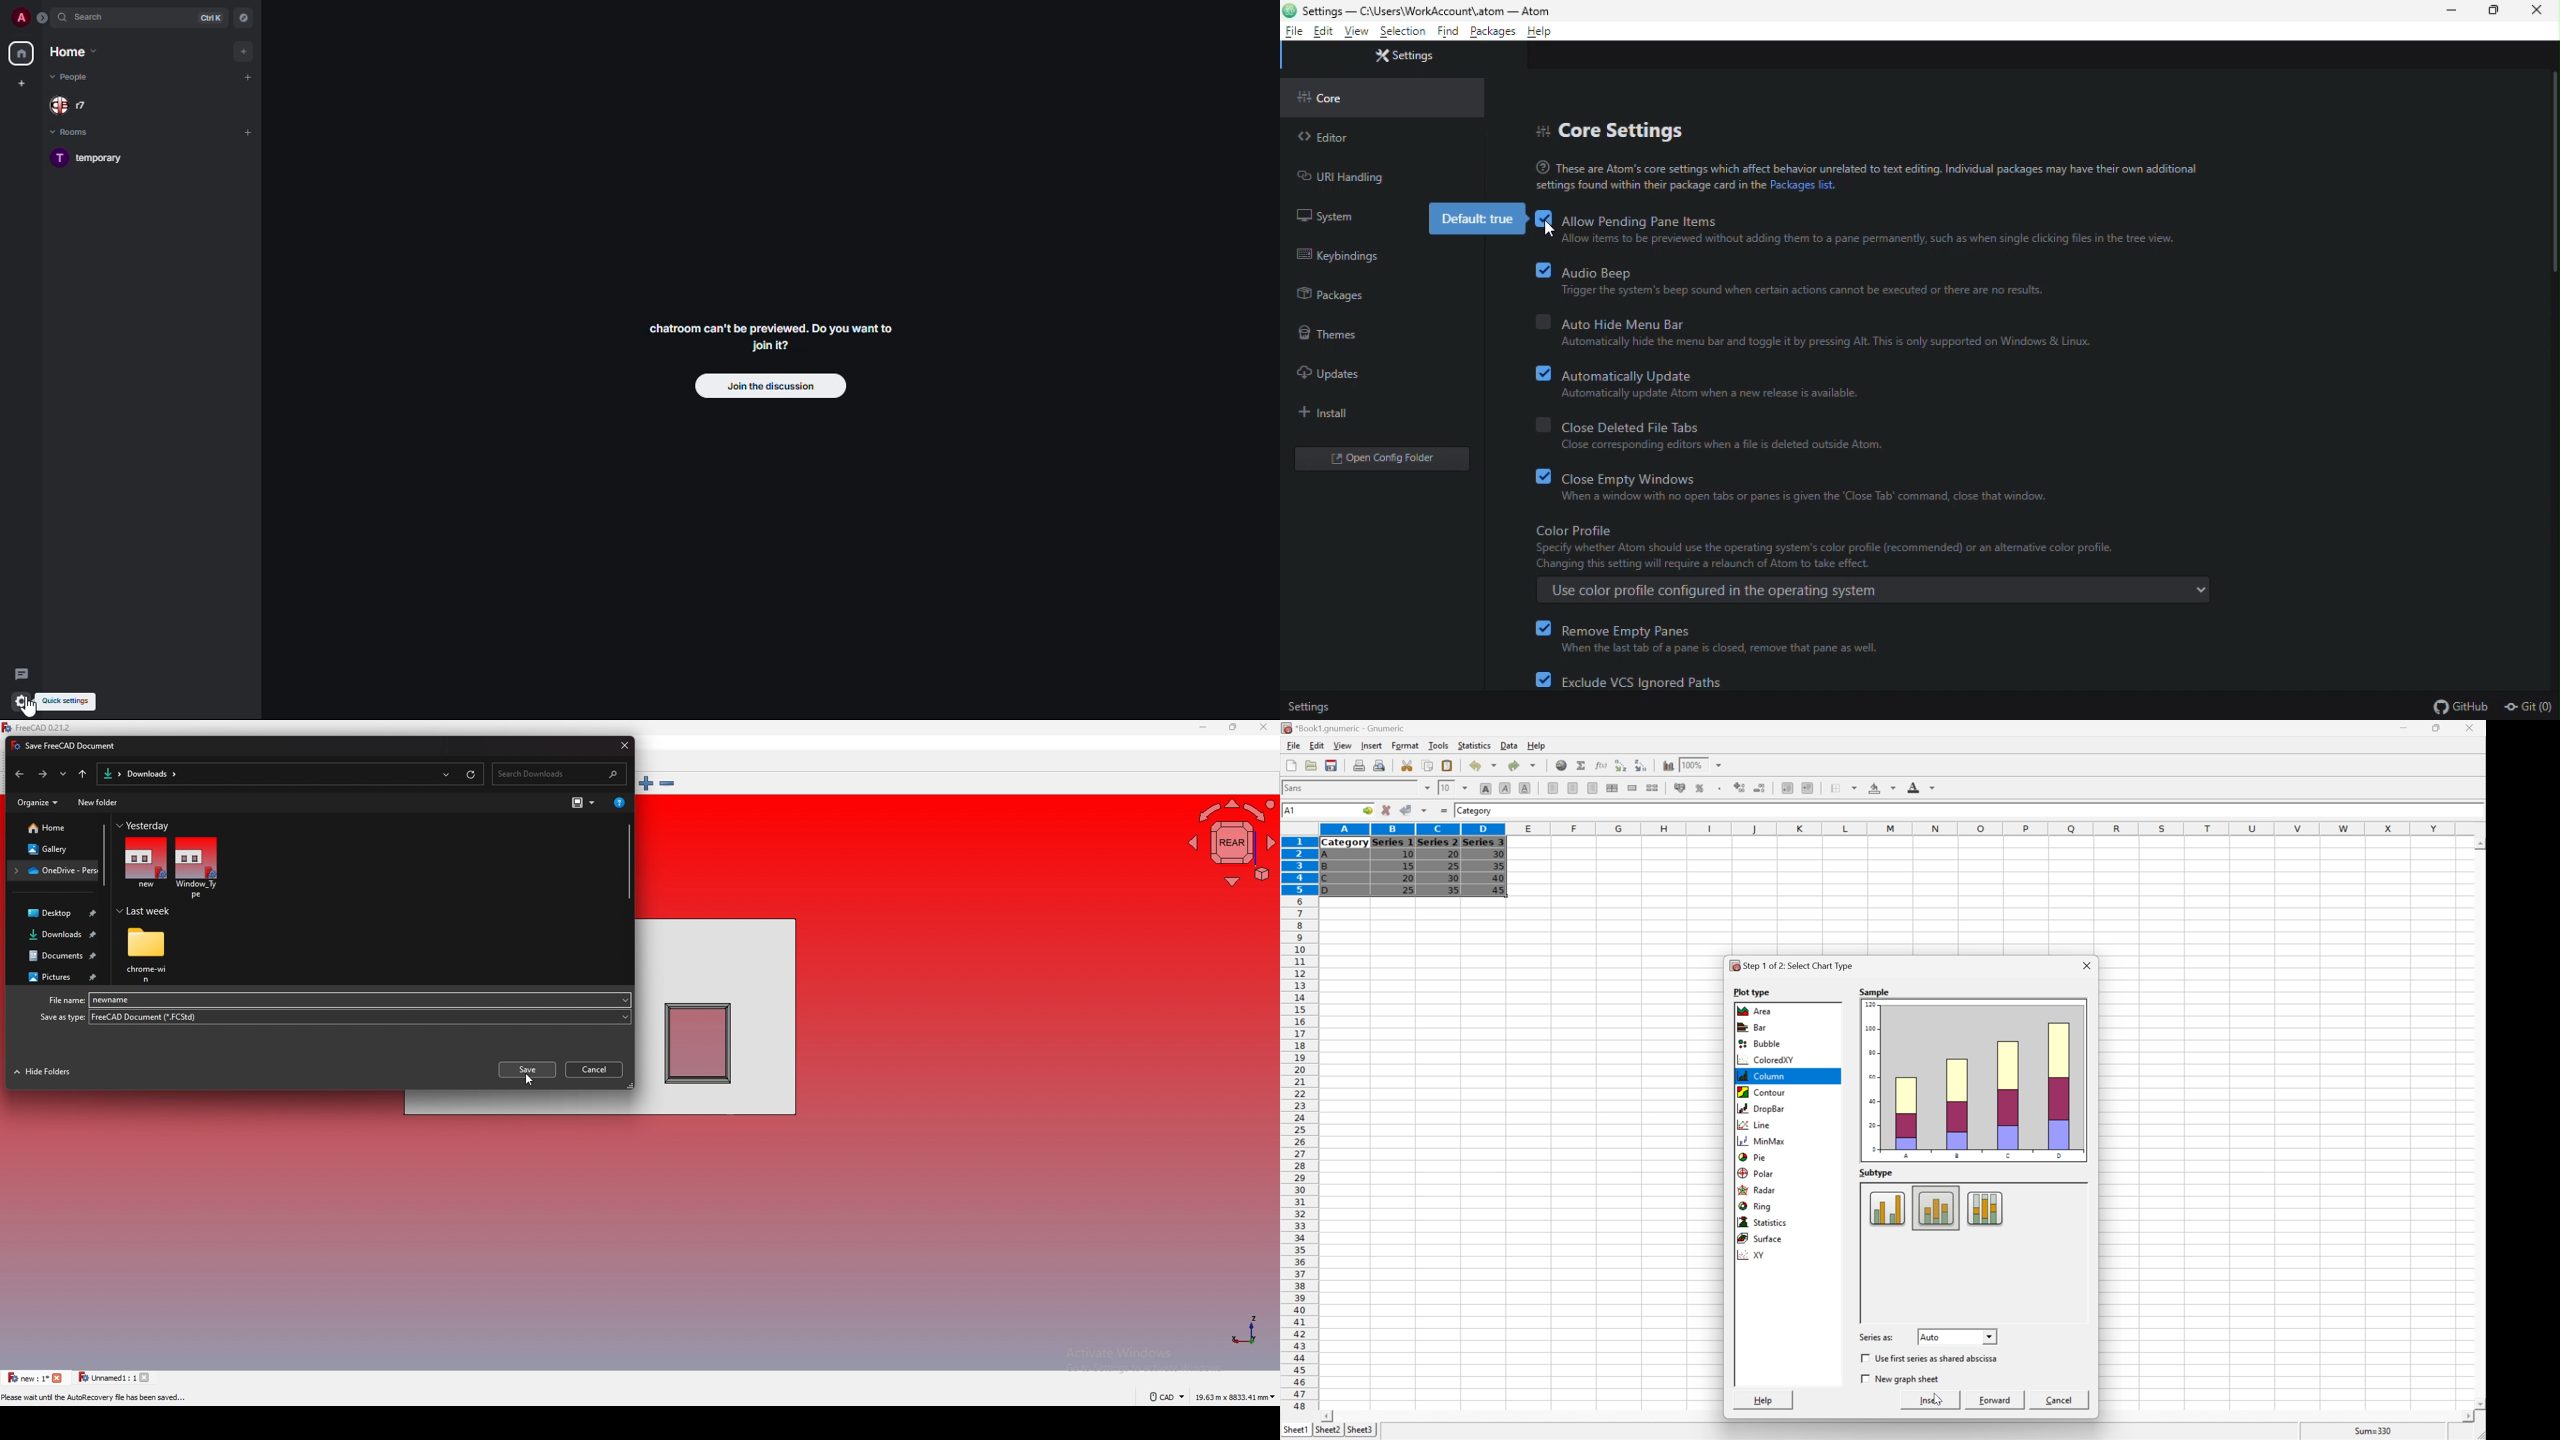  I want to click on Radar, so click(1758, 1191).